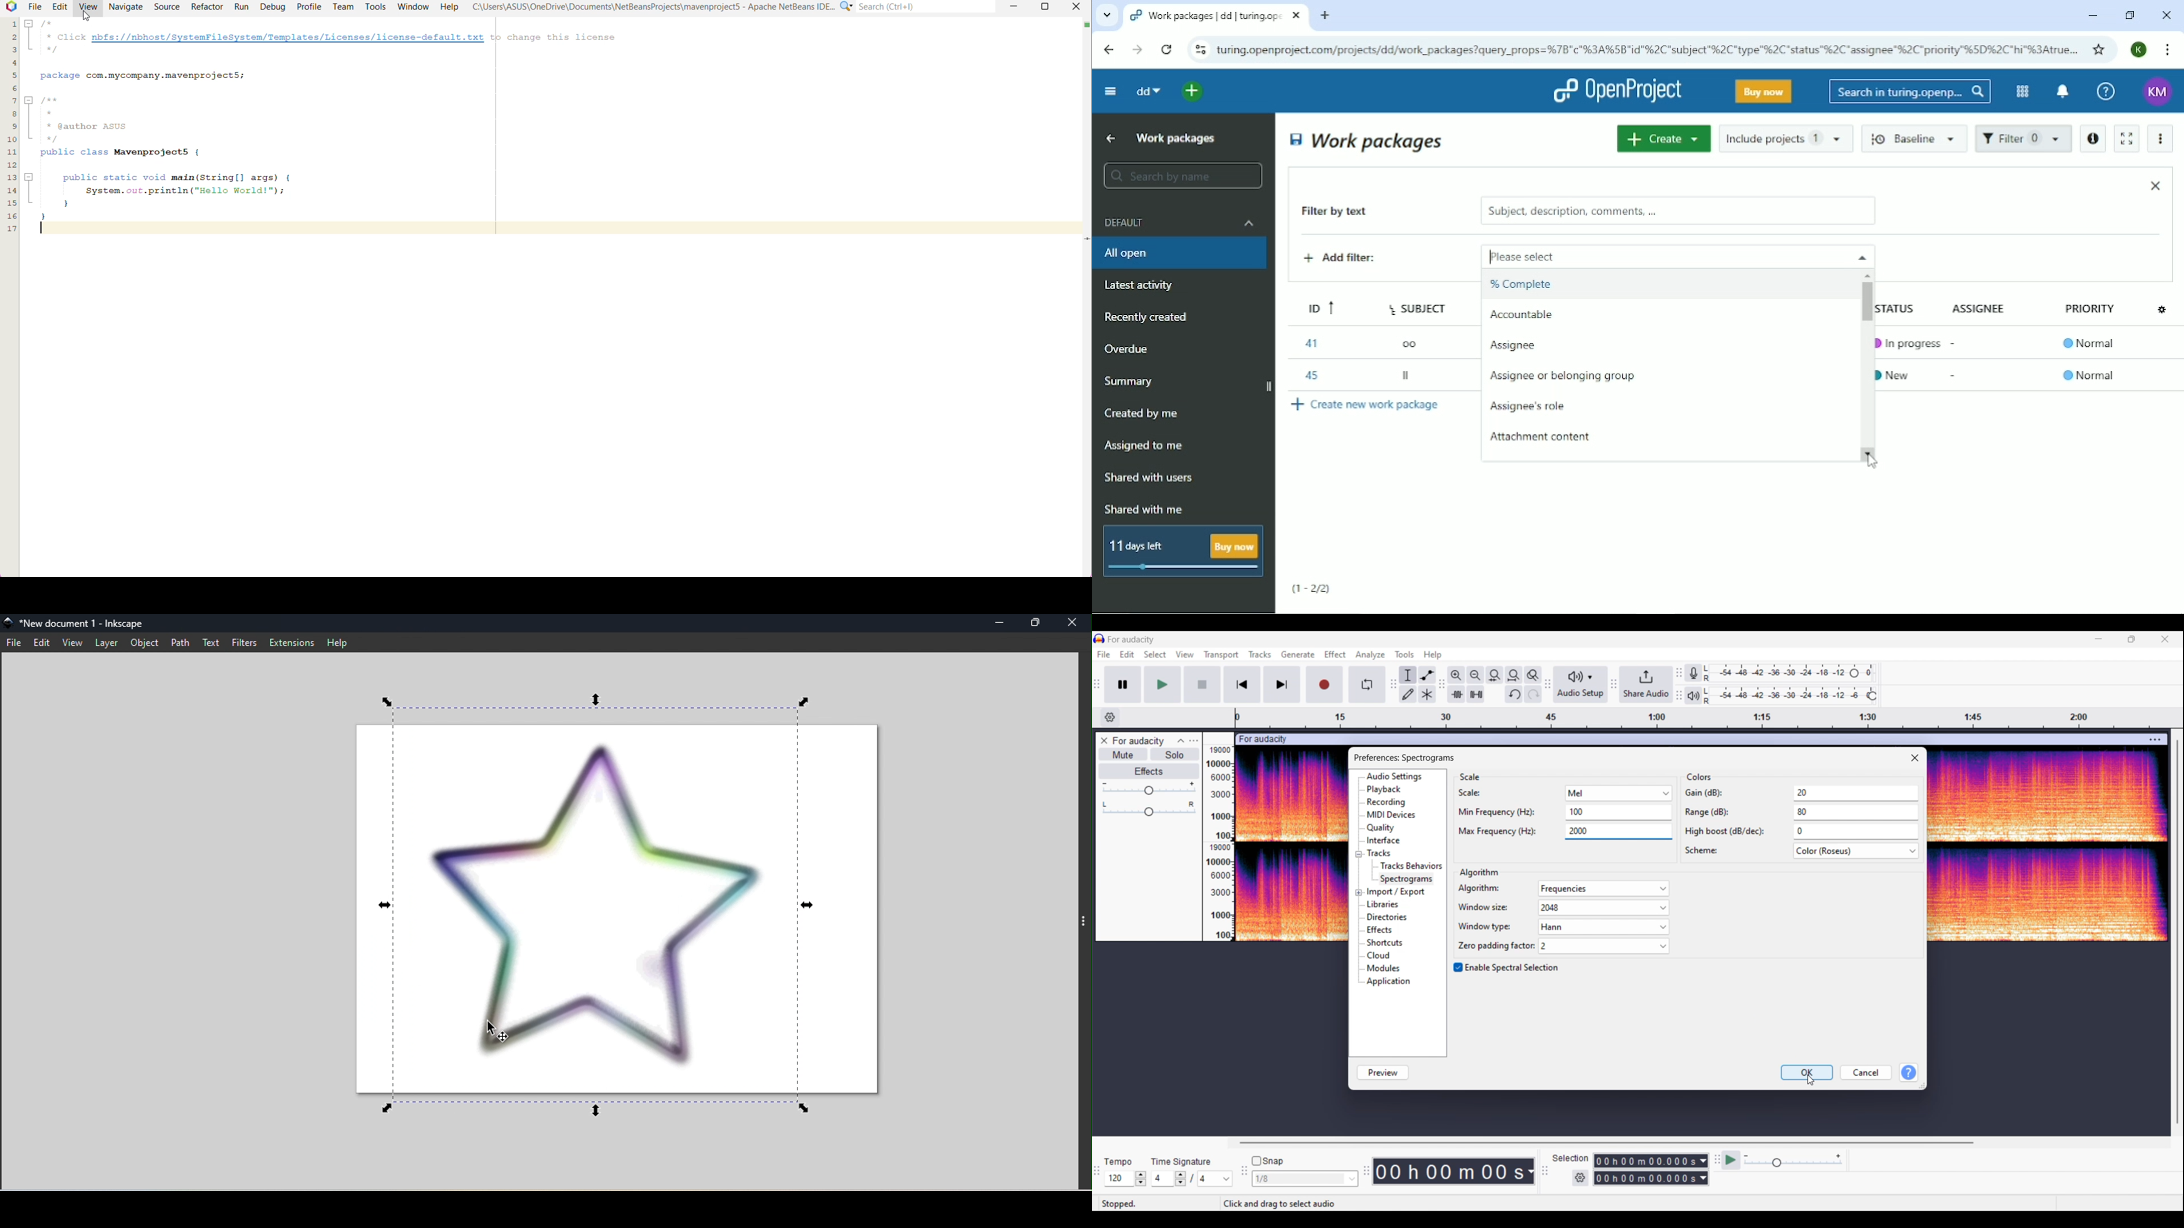  What do you see at coordinates (10, 130) in the screenshot?
I see `lines of code` at bounding box center [10, 130].